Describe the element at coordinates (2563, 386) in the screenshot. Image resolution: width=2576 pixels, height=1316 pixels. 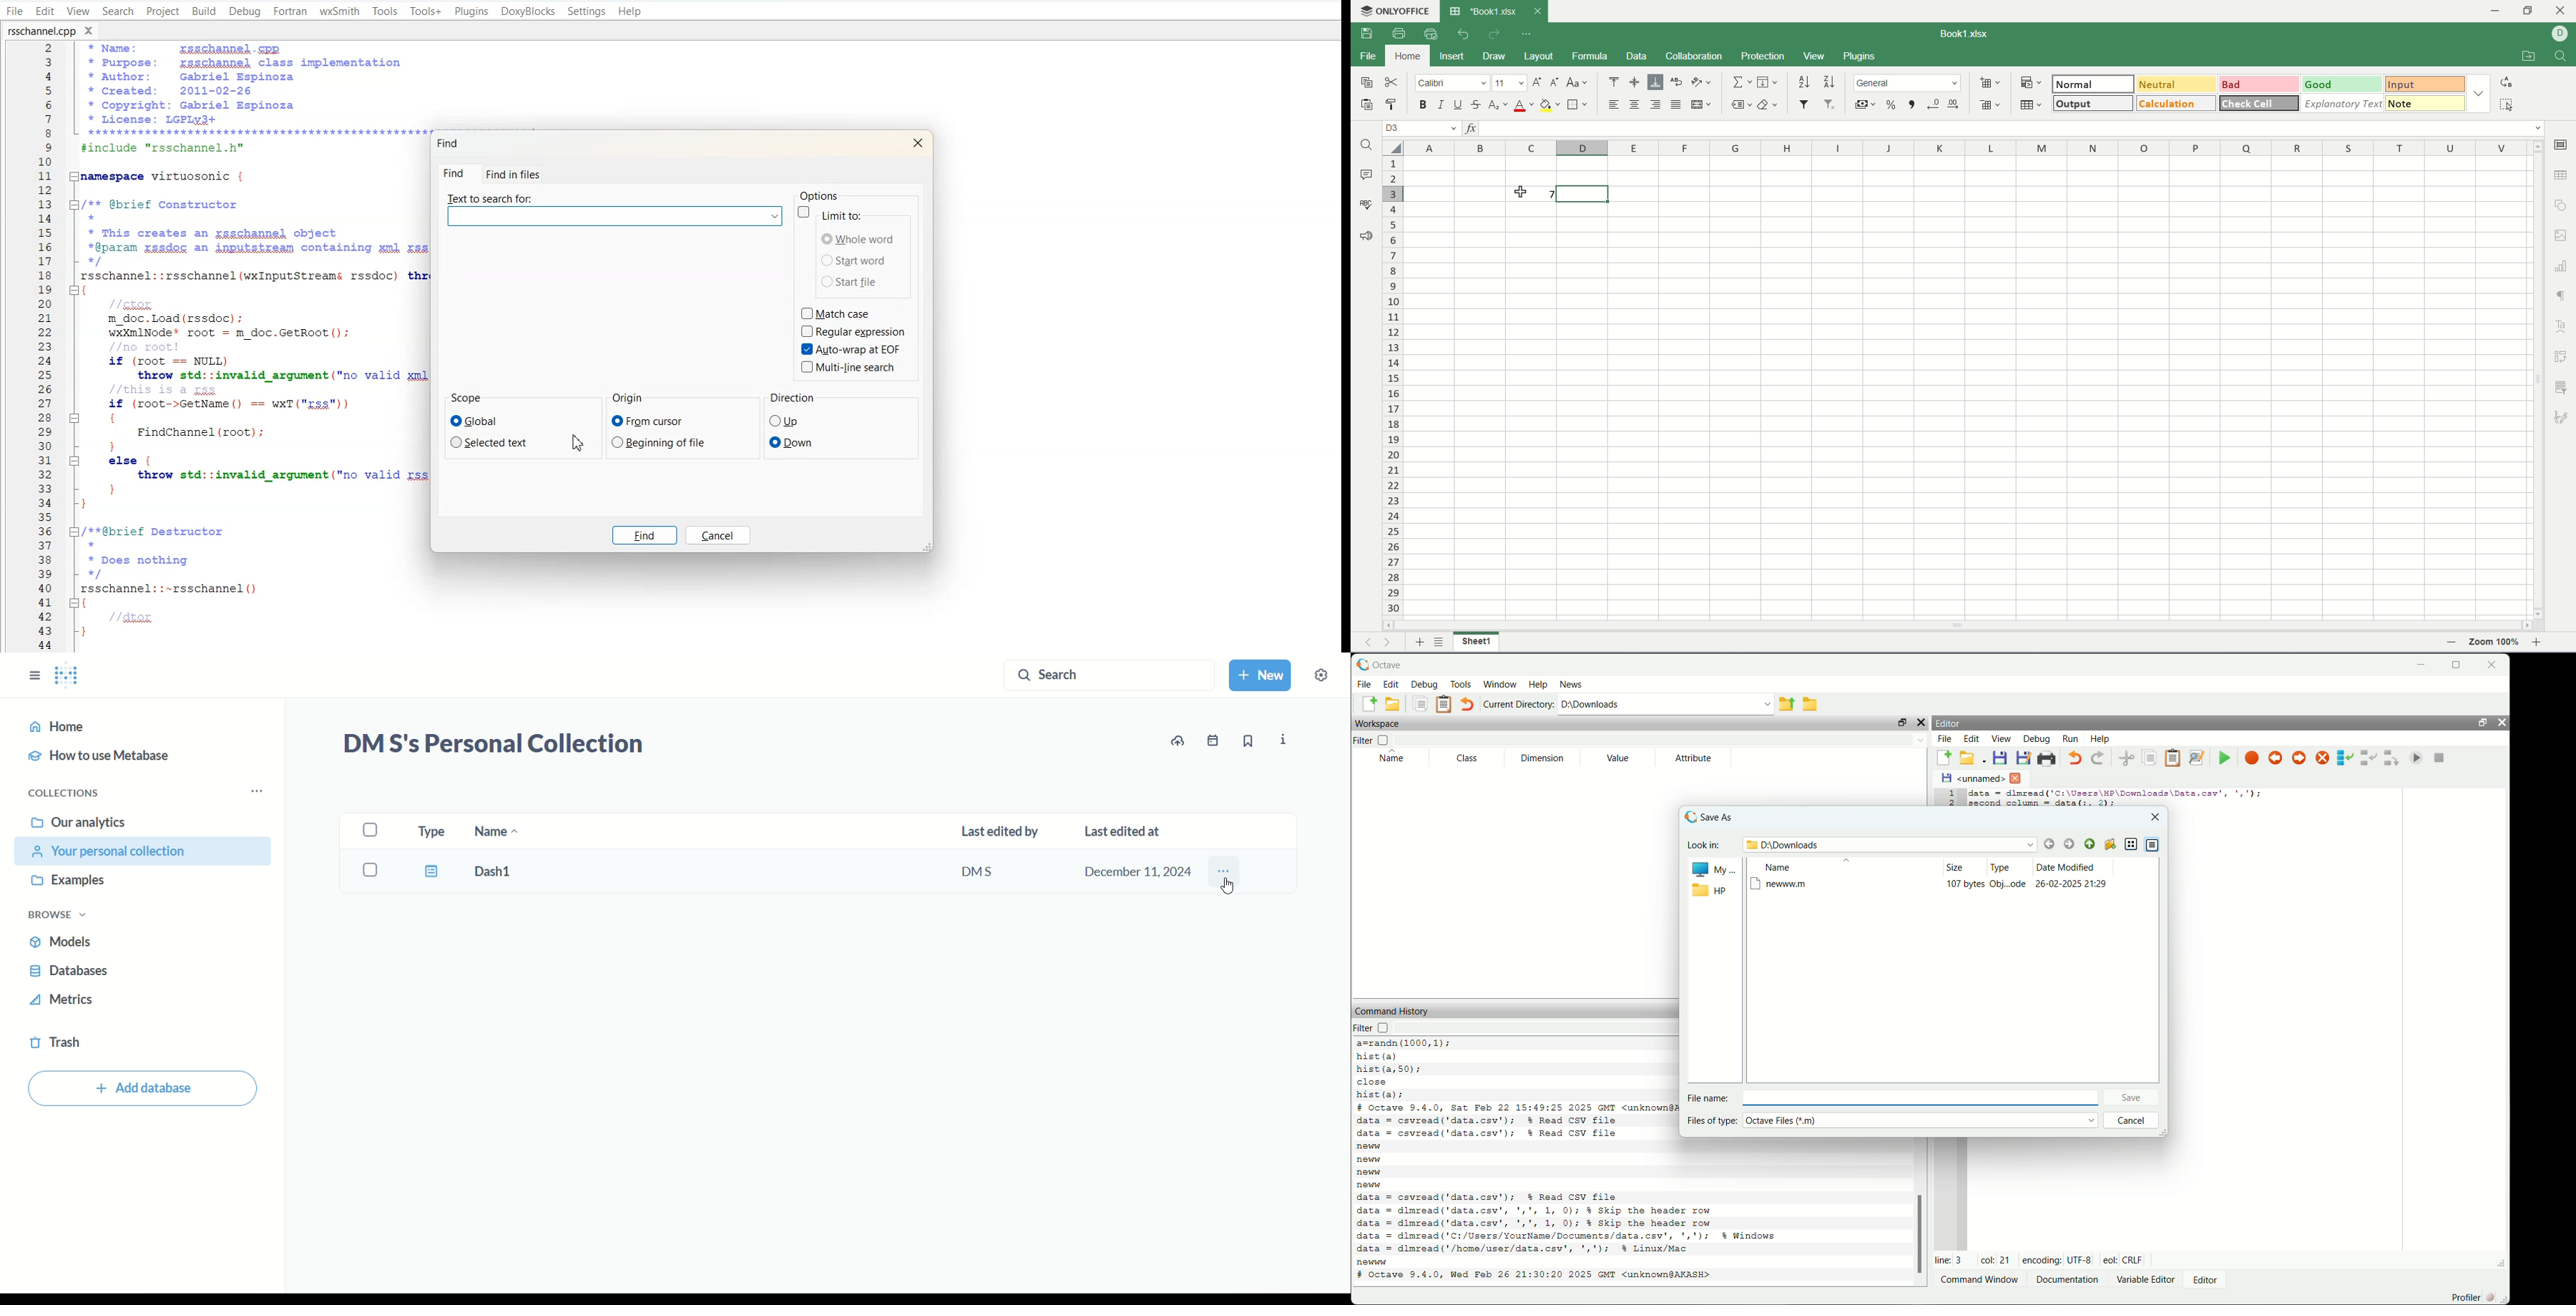
I see `slicer settings` at that location.